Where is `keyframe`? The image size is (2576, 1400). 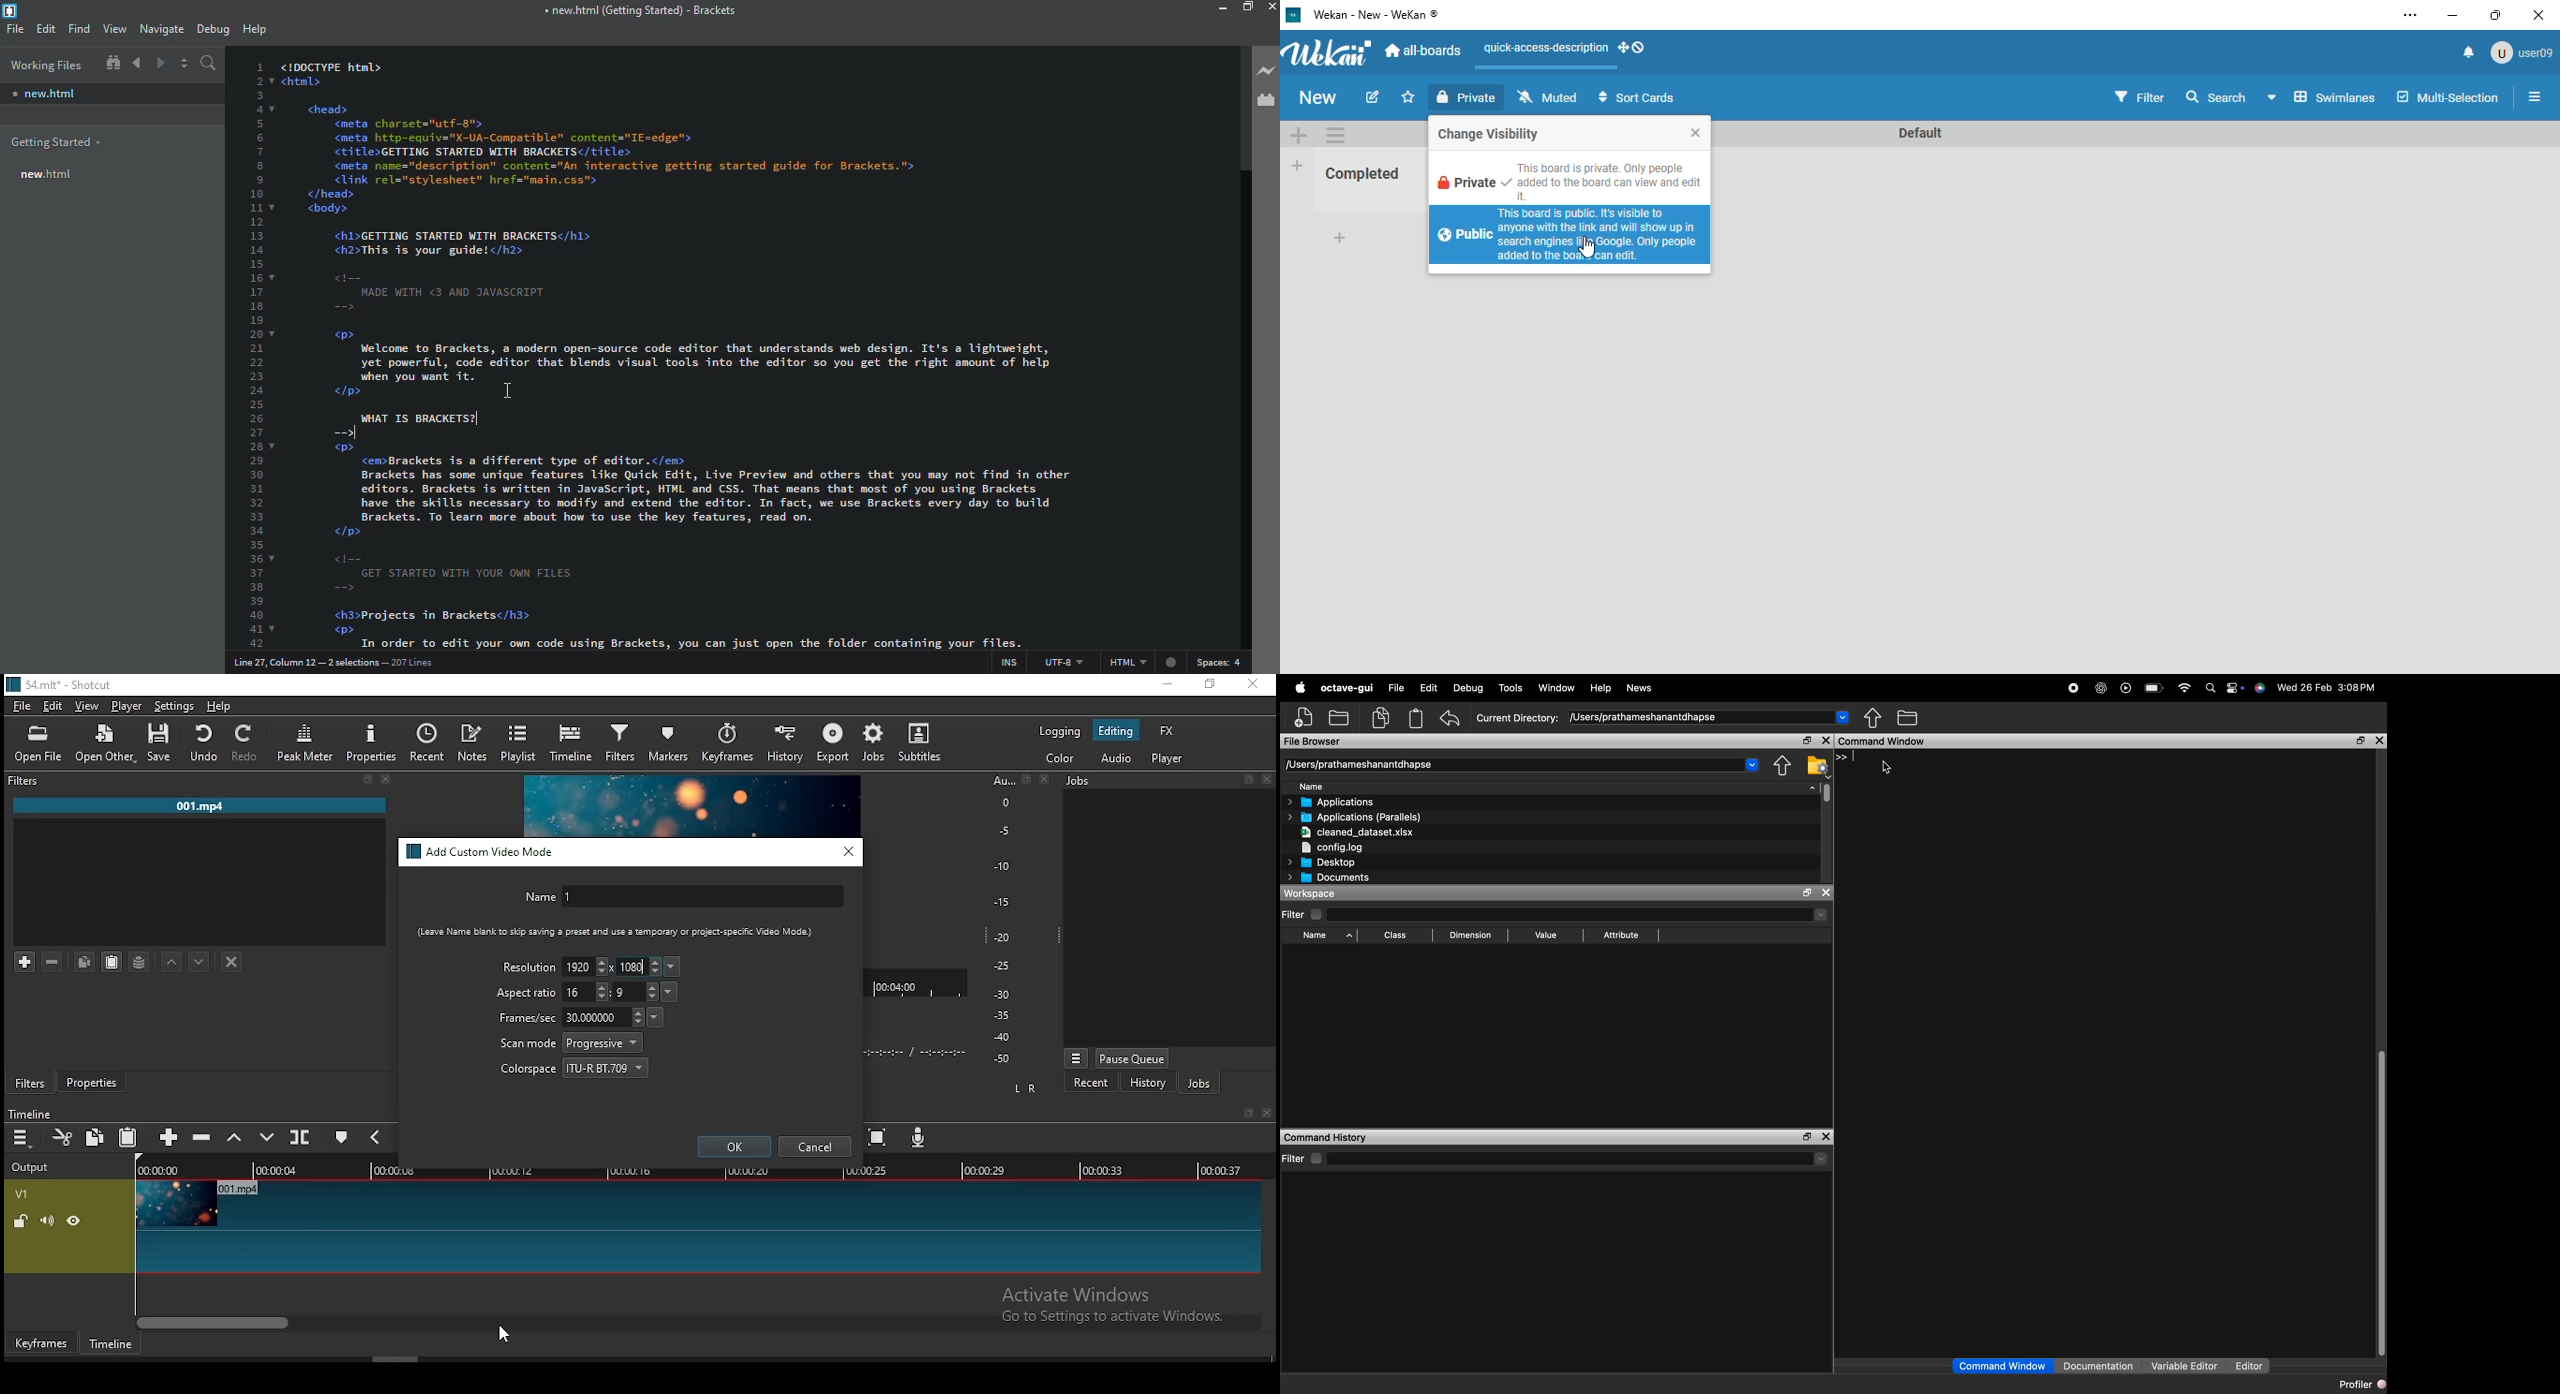 keyframe is located at coordinates (41, 1344).